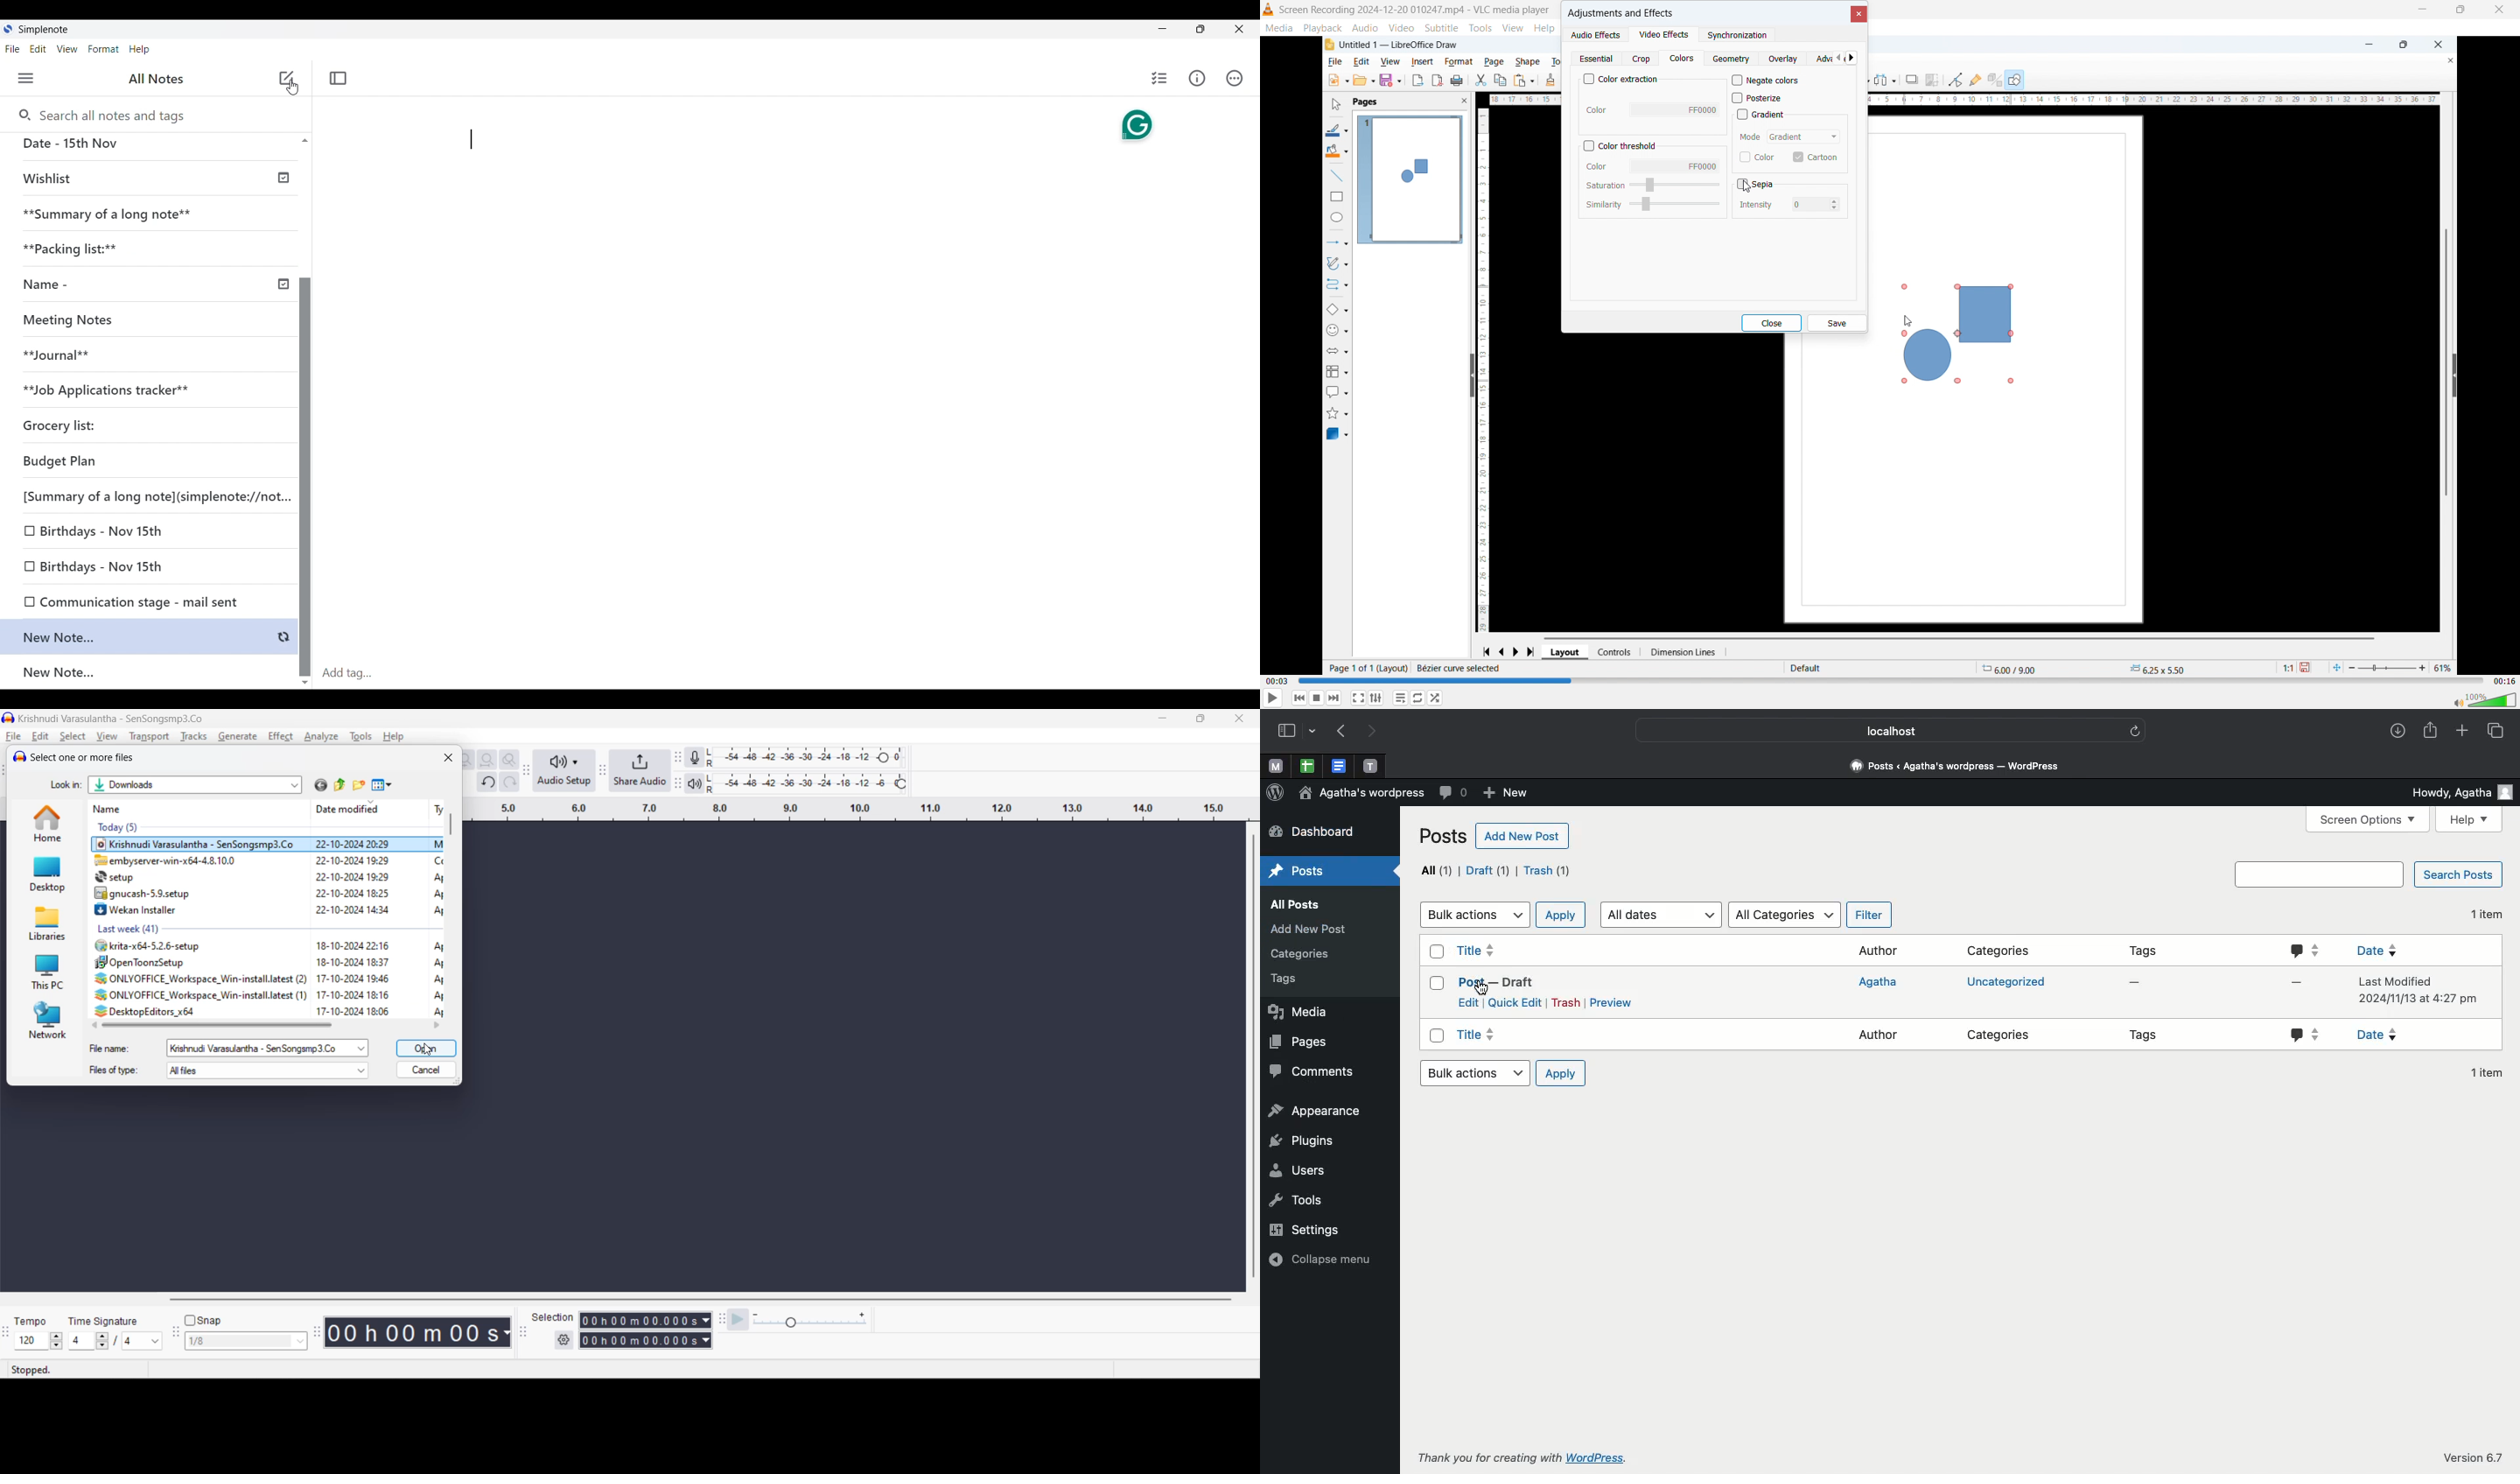 This screenshot has height=1484, width=2520. What do you see at coordinates (320, 785) in the screenshot?
I see `go to last folder visited` at bounding box center [320, 785].